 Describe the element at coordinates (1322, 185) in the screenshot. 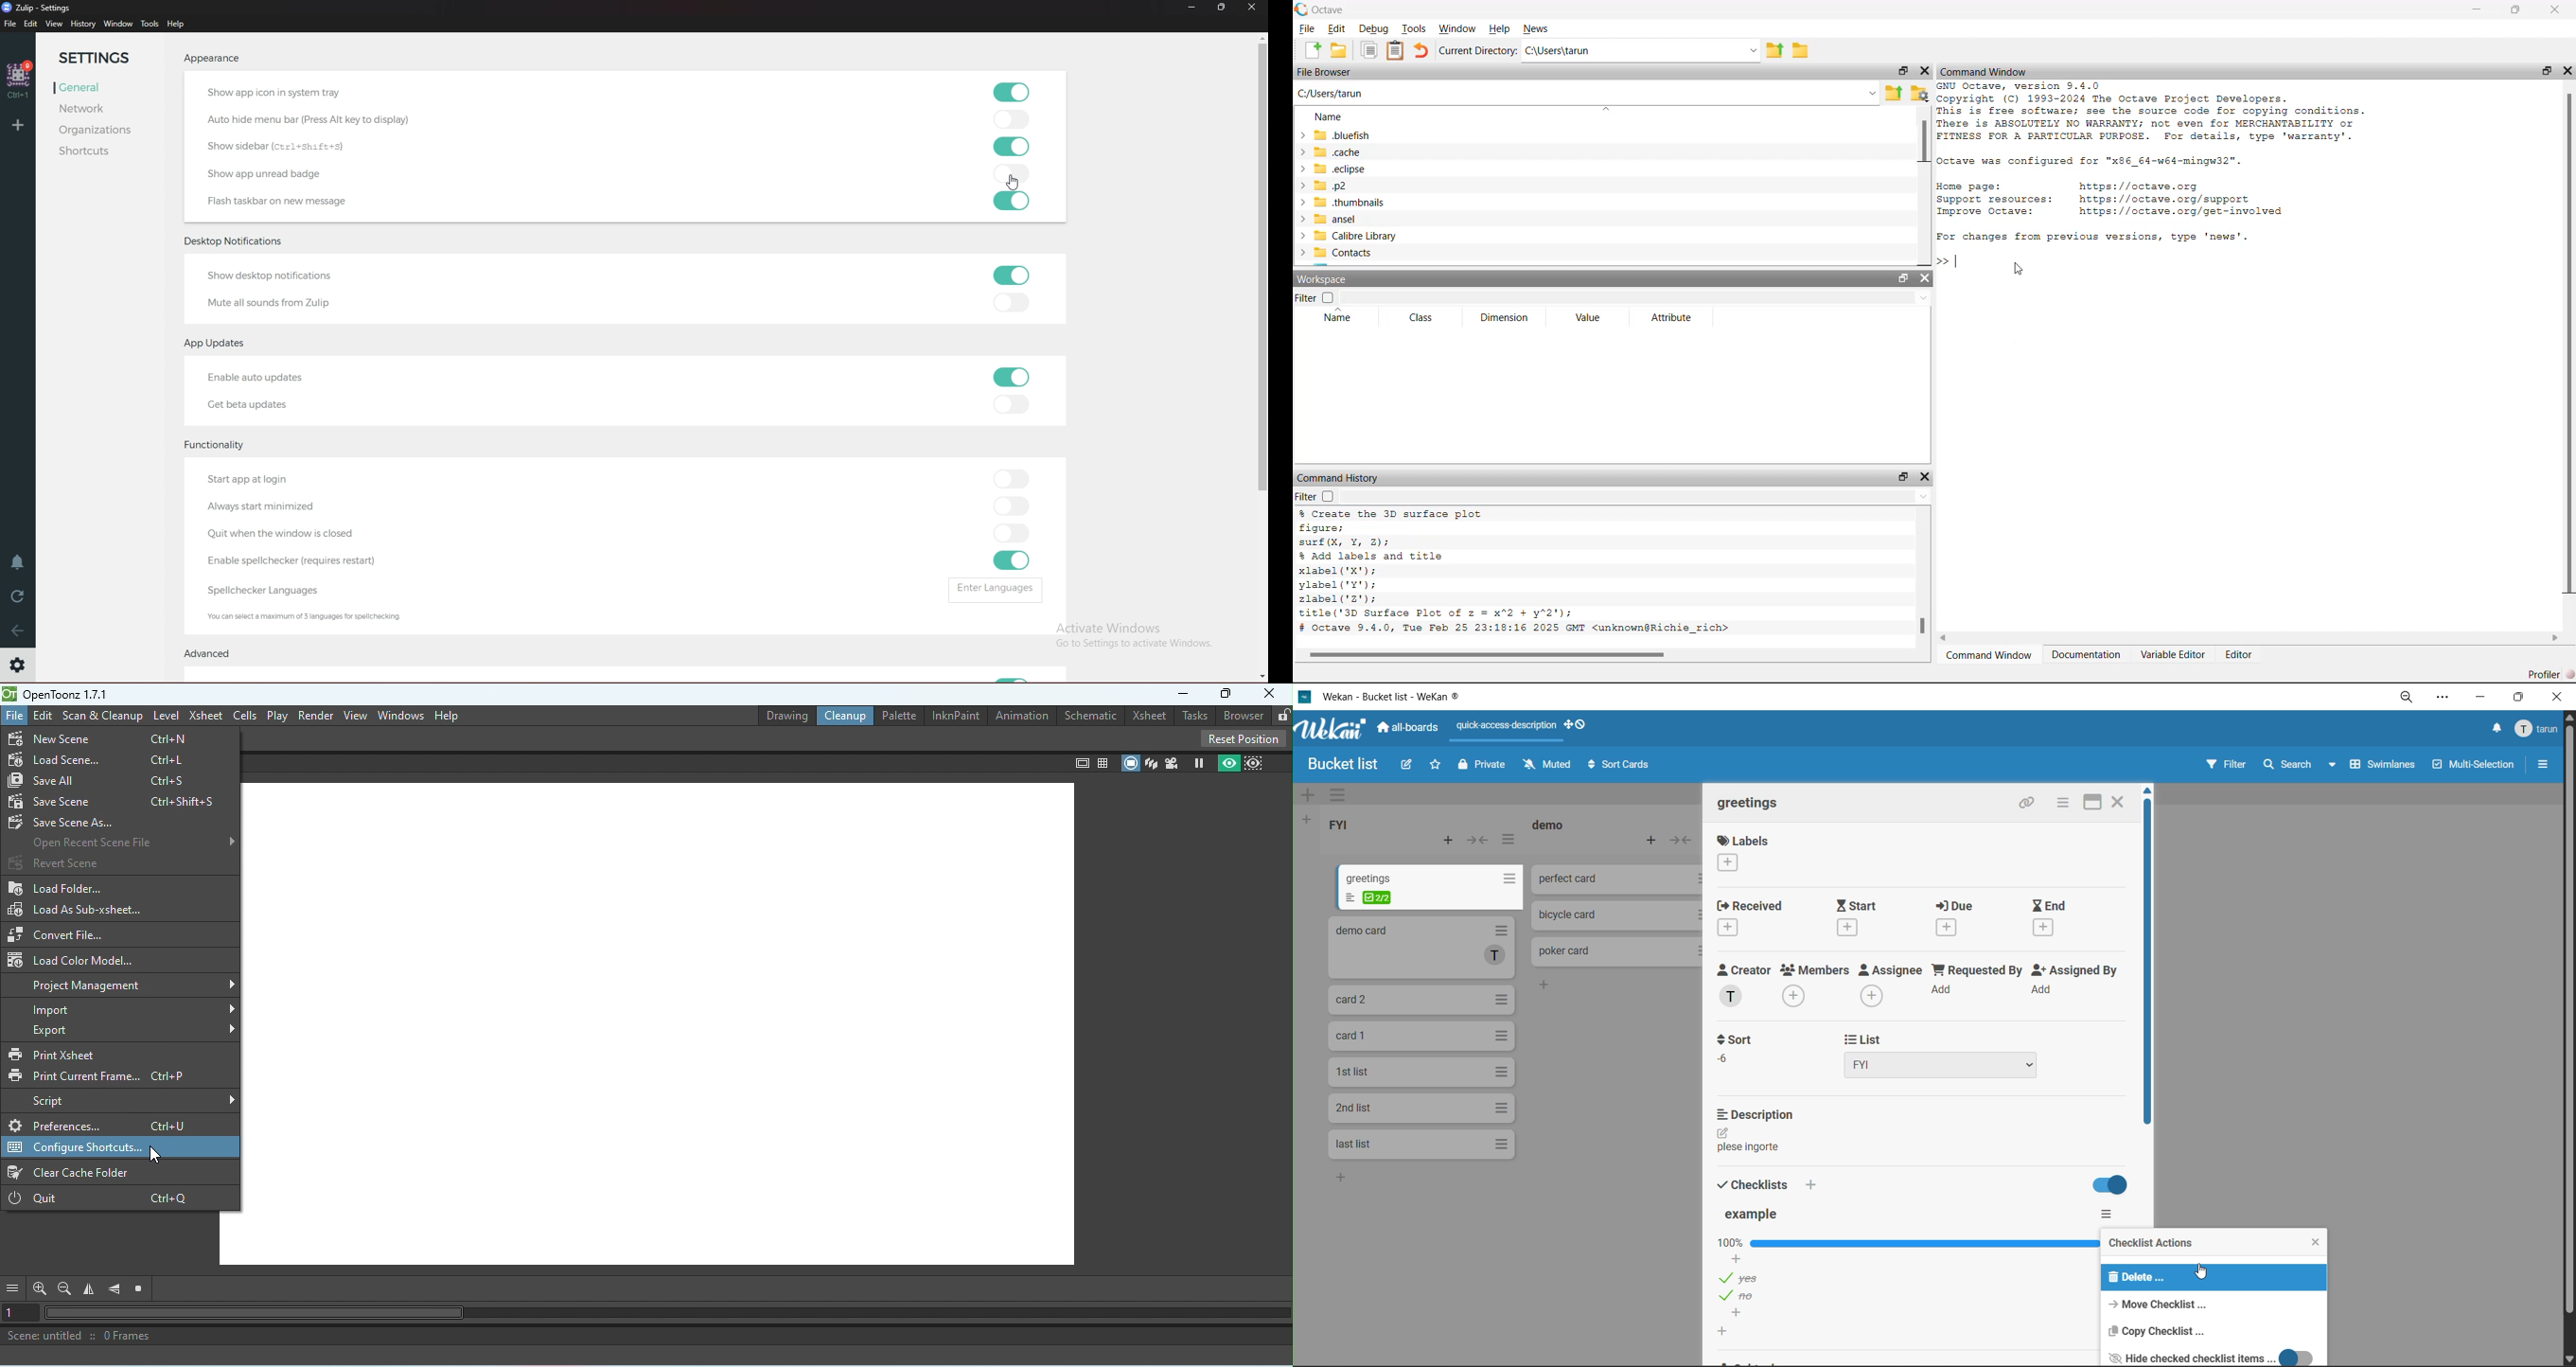

I see `p2` at that location.